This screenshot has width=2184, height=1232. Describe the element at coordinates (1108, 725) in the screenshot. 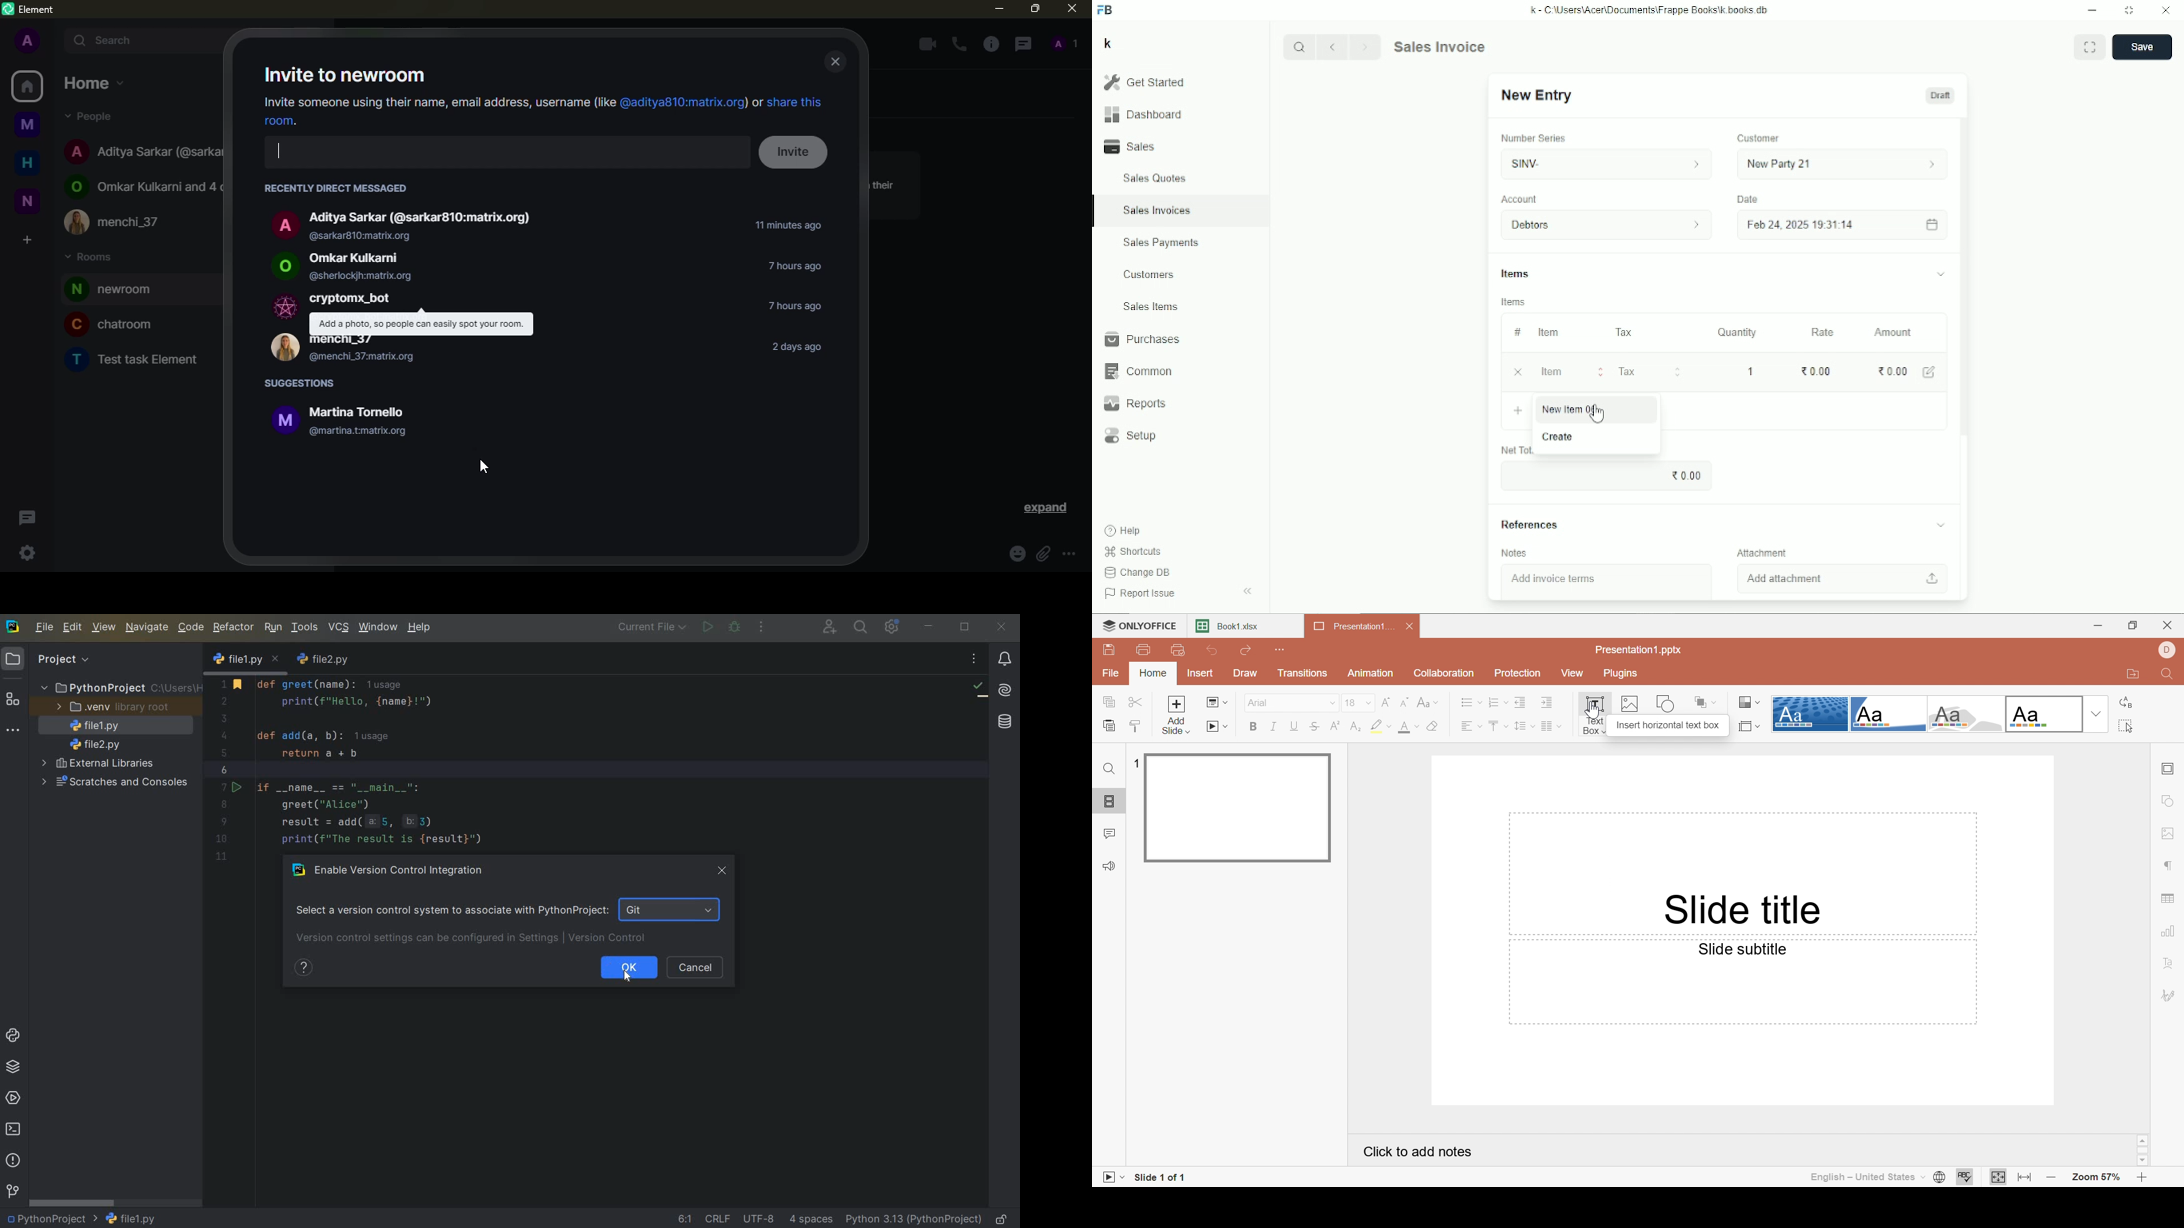

I see `Paste` at that location.